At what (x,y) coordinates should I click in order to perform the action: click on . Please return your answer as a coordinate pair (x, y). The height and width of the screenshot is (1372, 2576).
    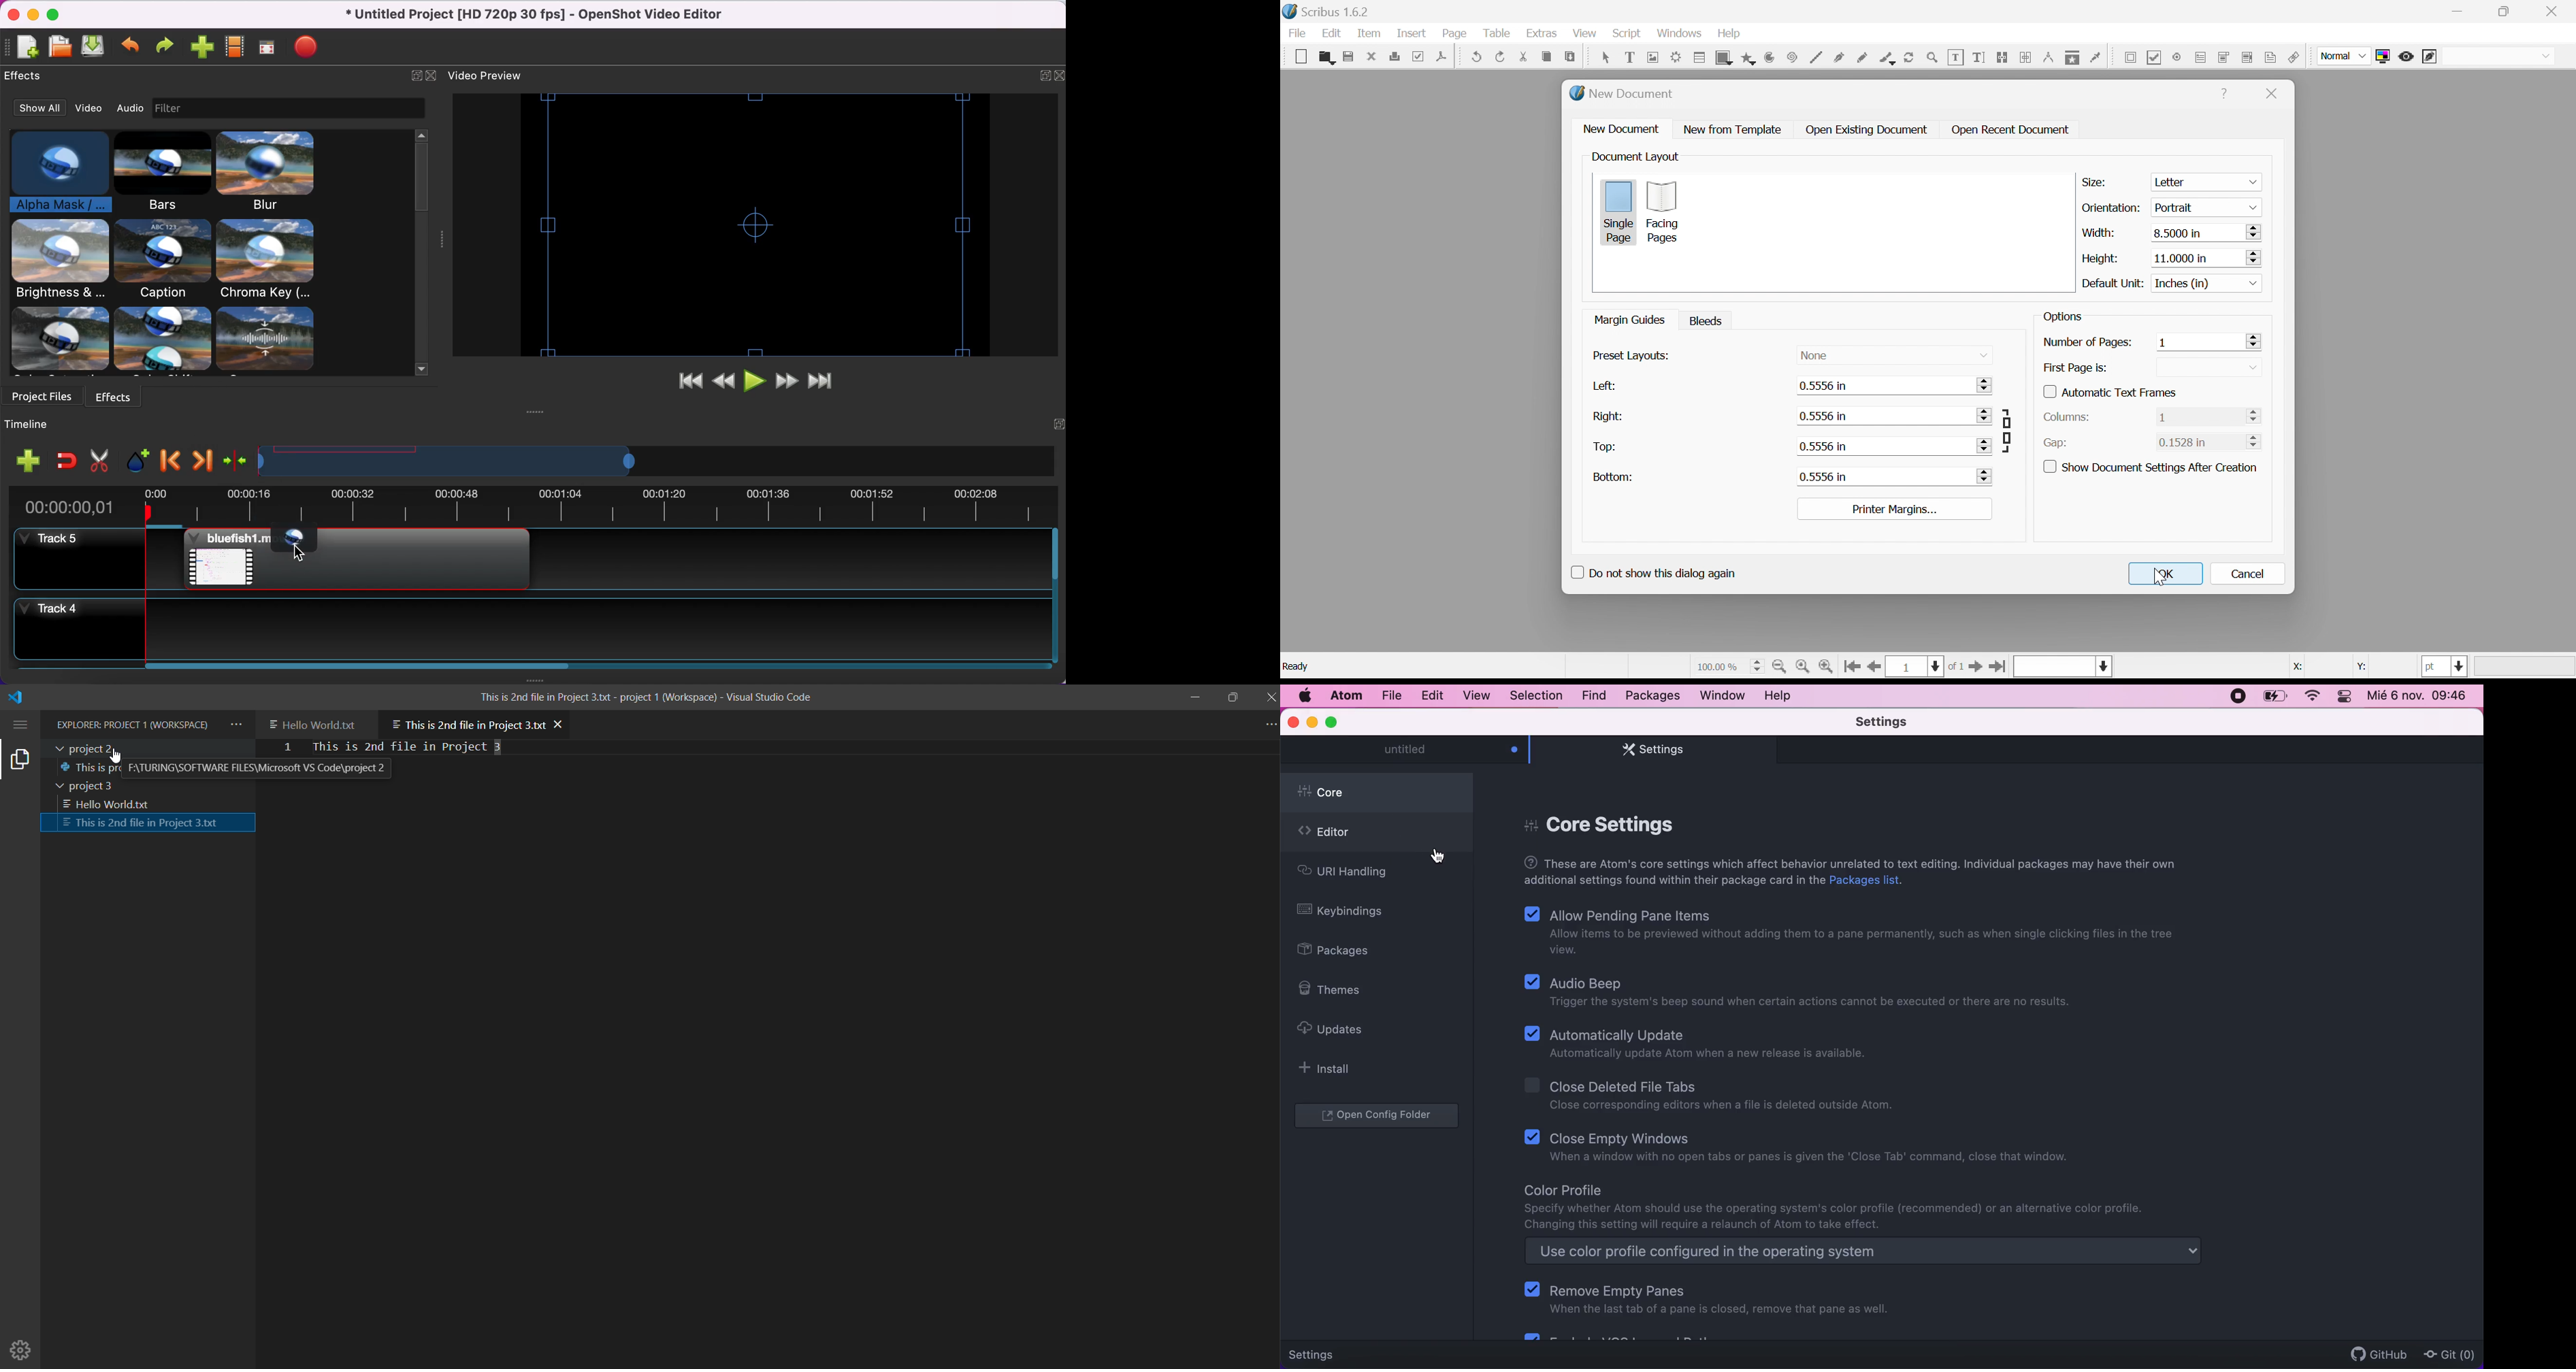
    Looking at the image, I should click on (1724, 130).